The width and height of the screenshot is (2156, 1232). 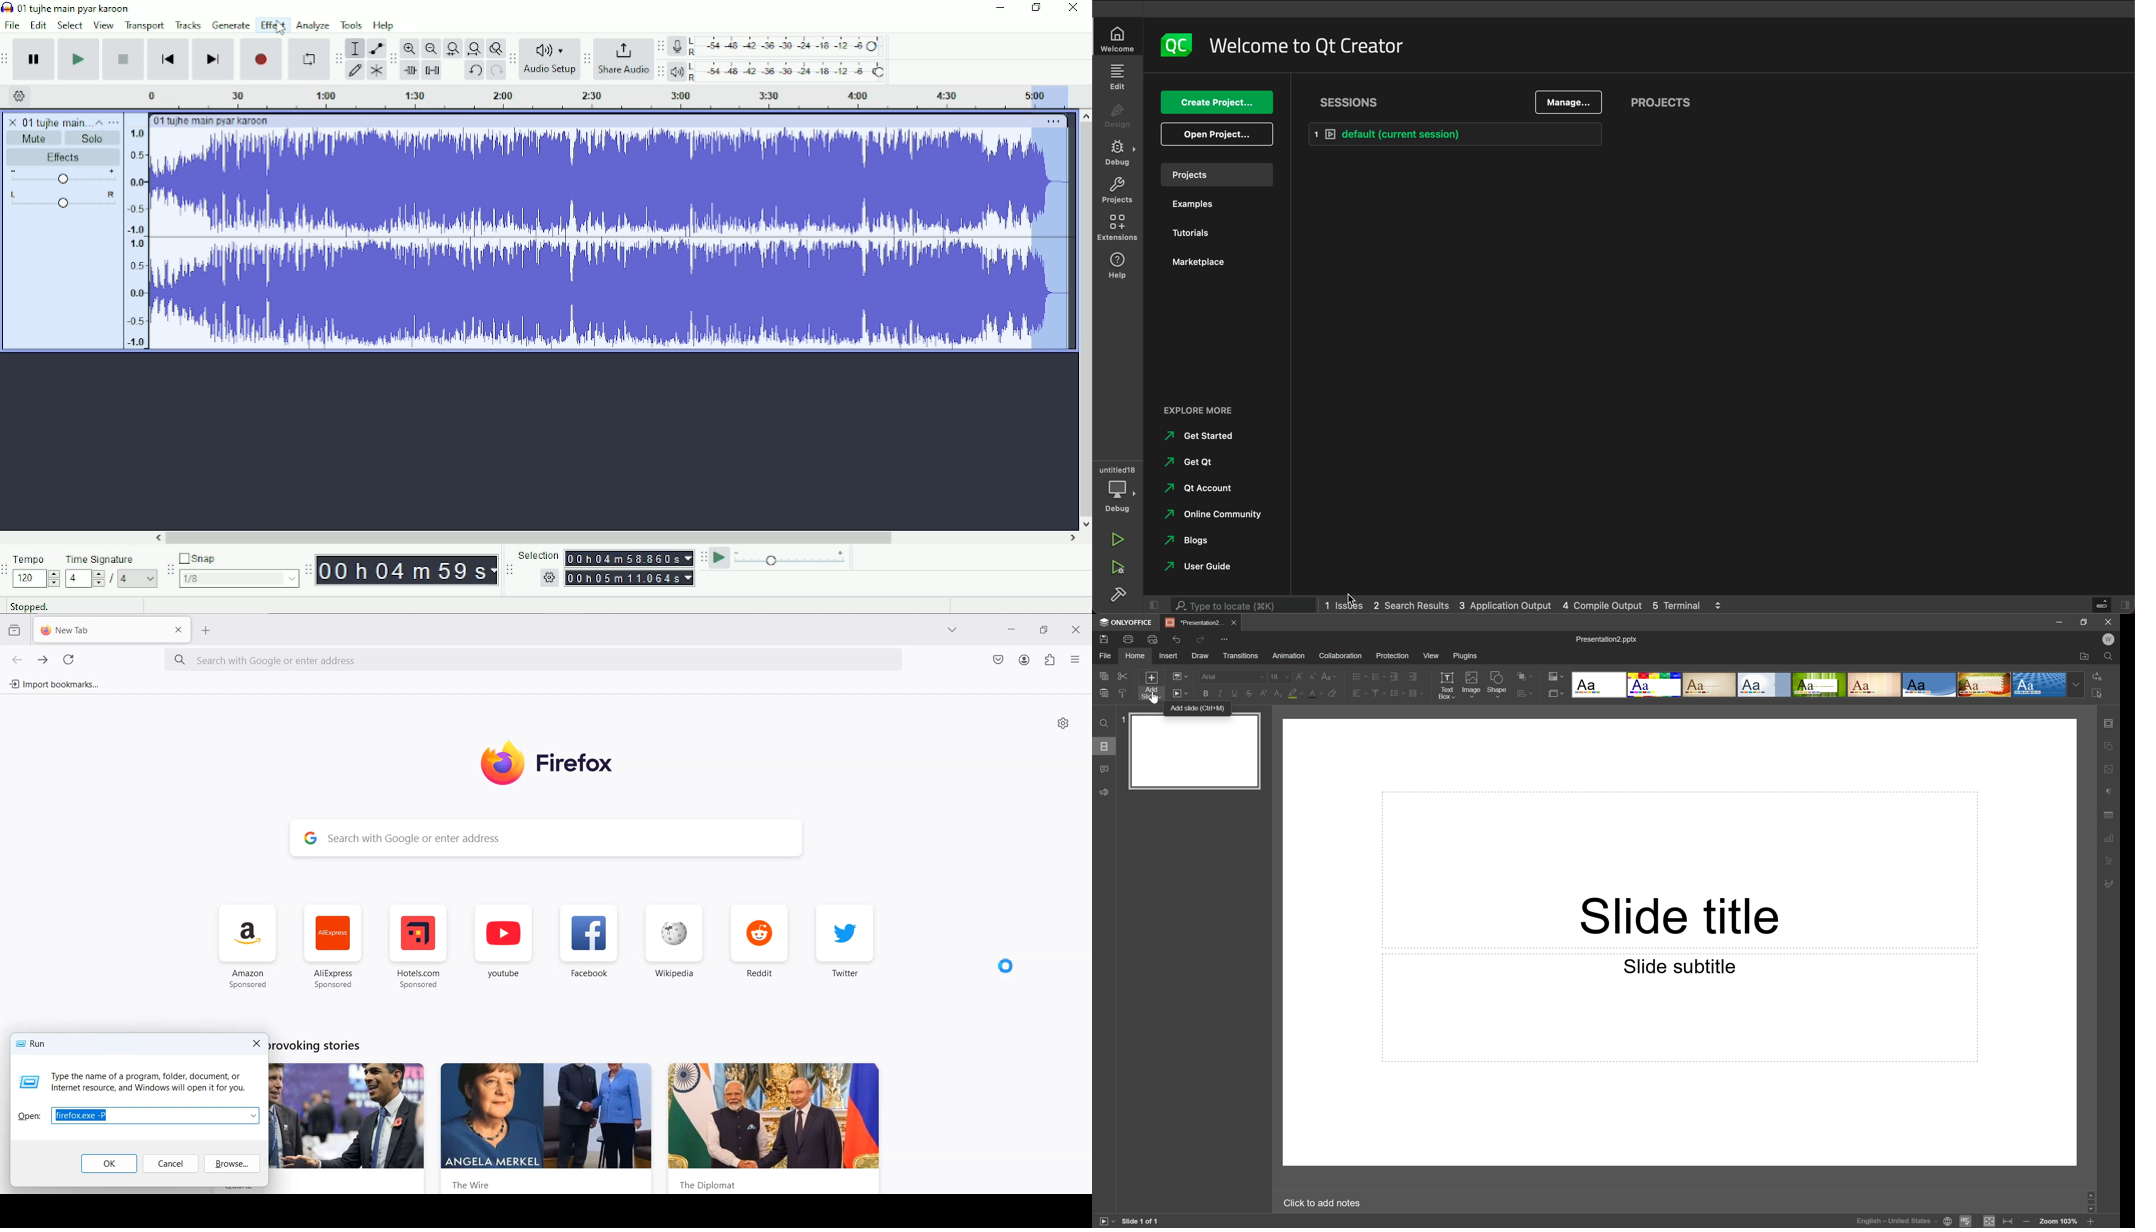 I want to click on Audacity time toolbar, so click(x=309, y=570).